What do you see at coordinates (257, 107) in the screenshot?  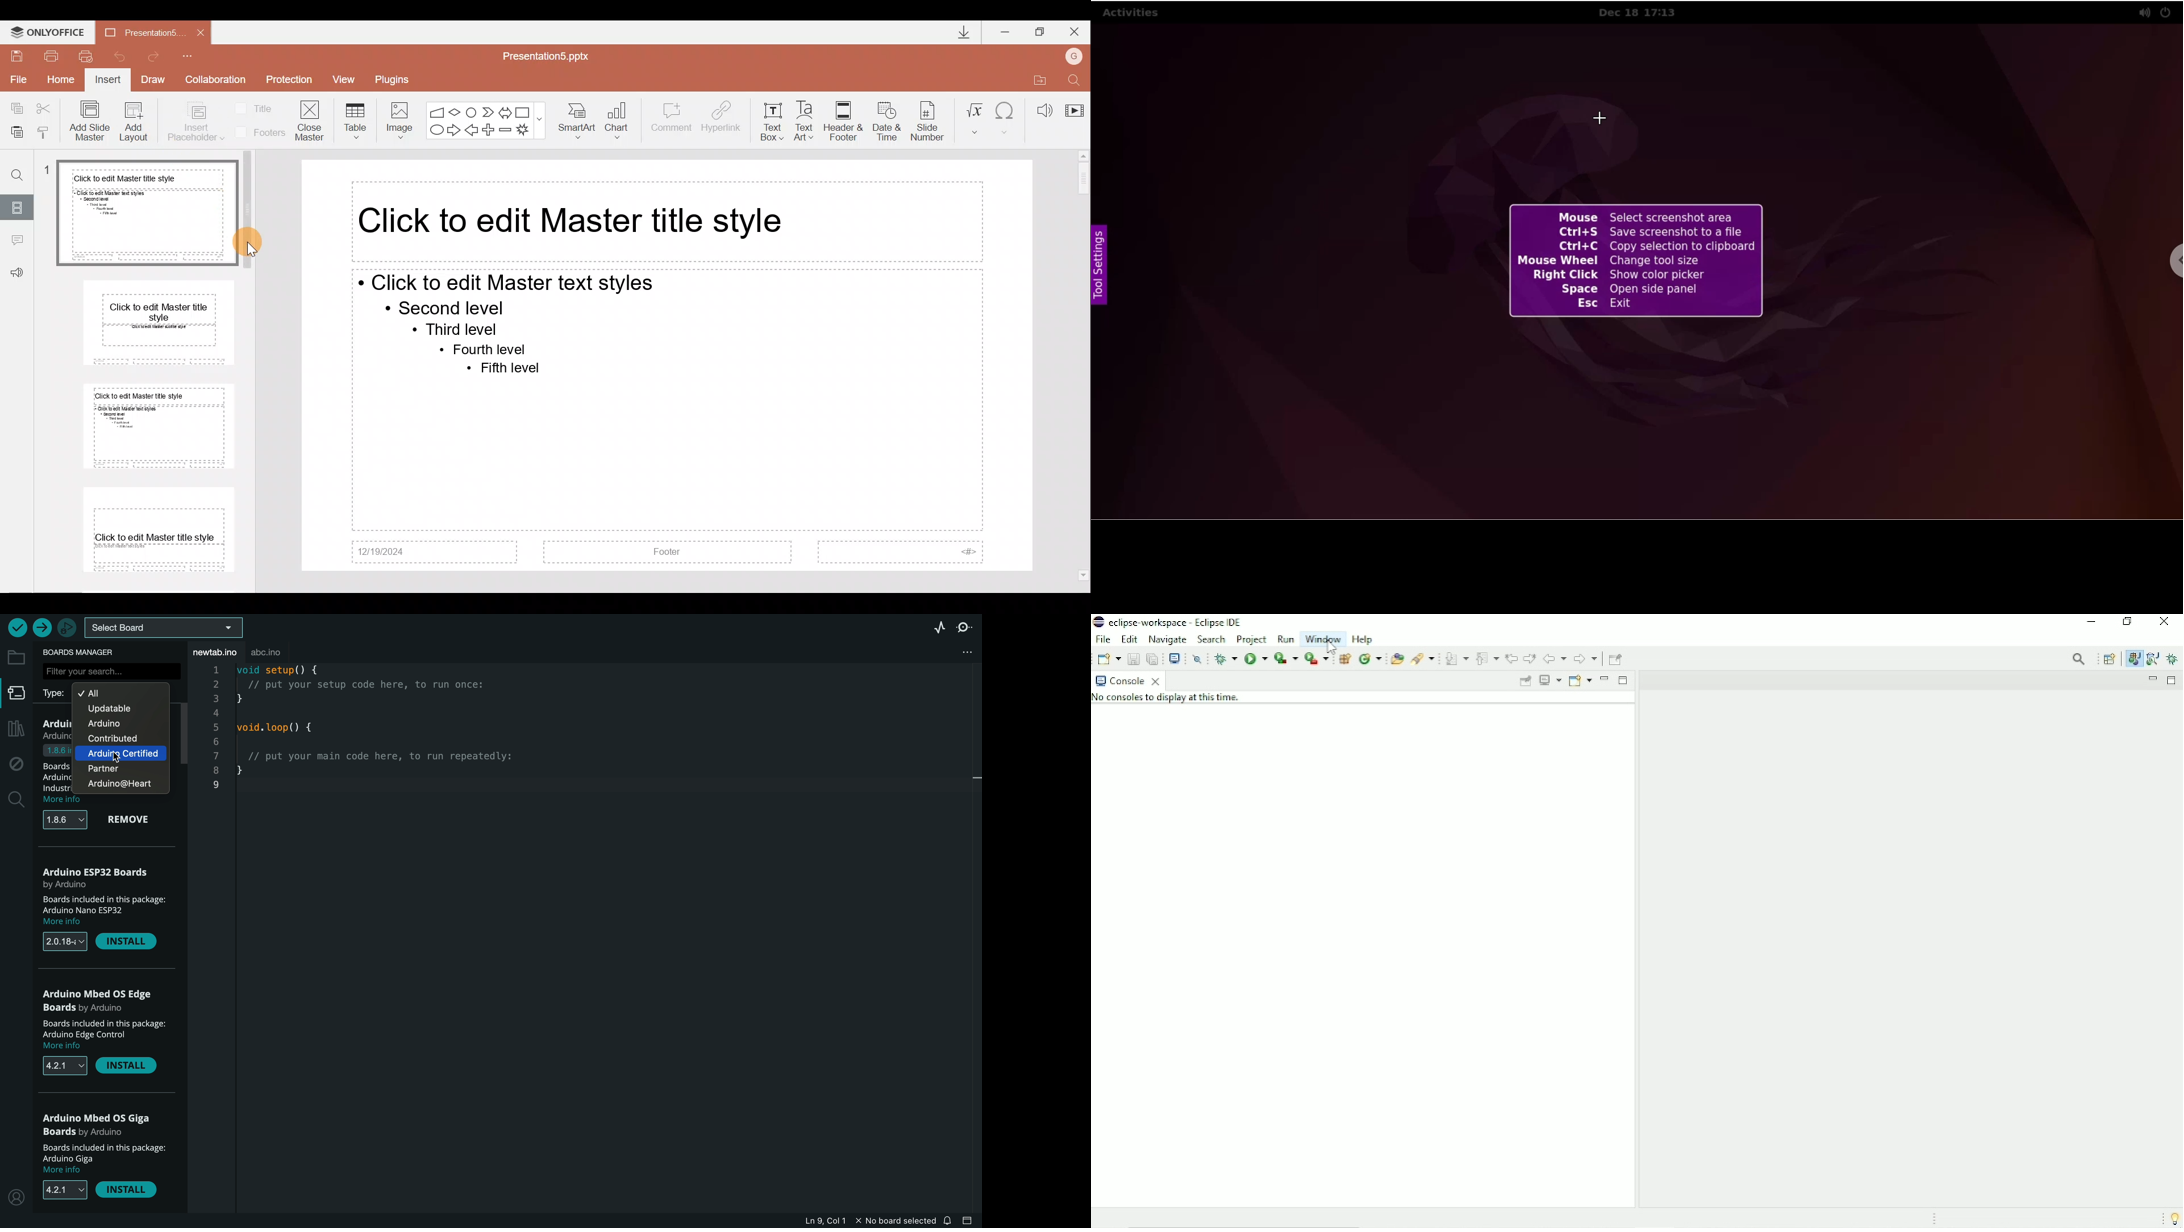 I see `Title` at bounding box center [257, 107].